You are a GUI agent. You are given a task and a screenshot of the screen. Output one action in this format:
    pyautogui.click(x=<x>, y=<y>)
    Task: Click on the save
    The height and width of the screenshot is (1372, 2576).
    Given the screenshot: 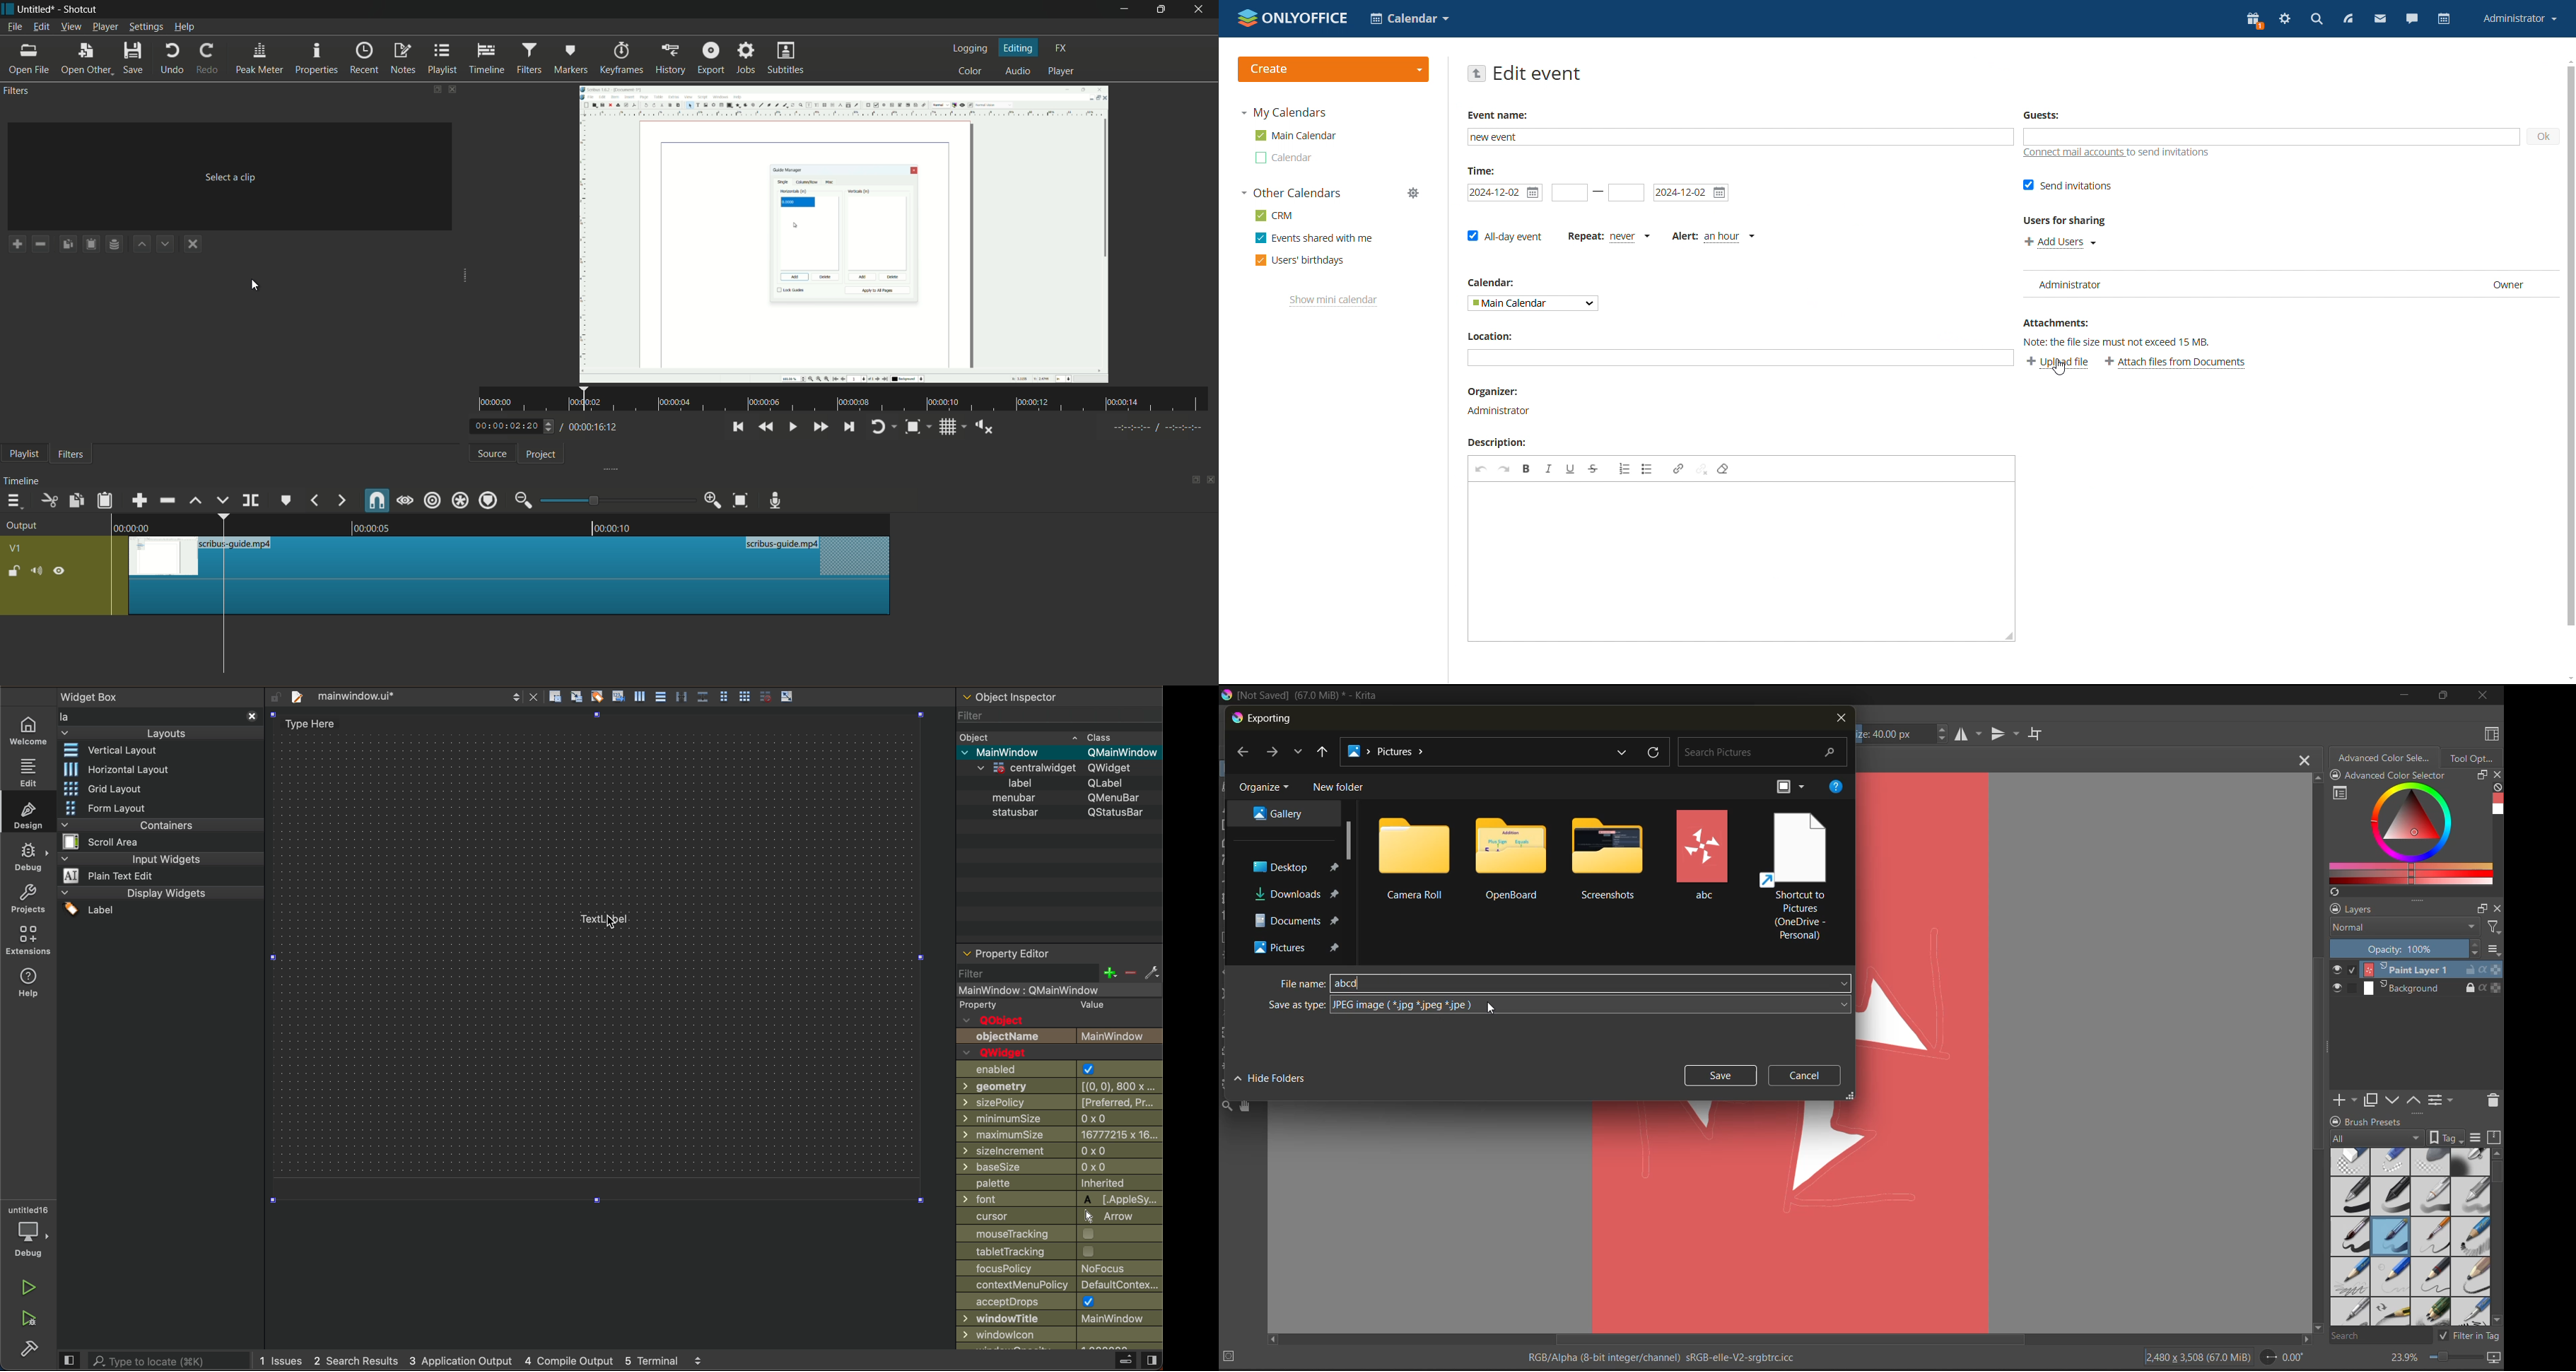 What is the action you would take?
    pyautogui.click(x=132, y=57)
    